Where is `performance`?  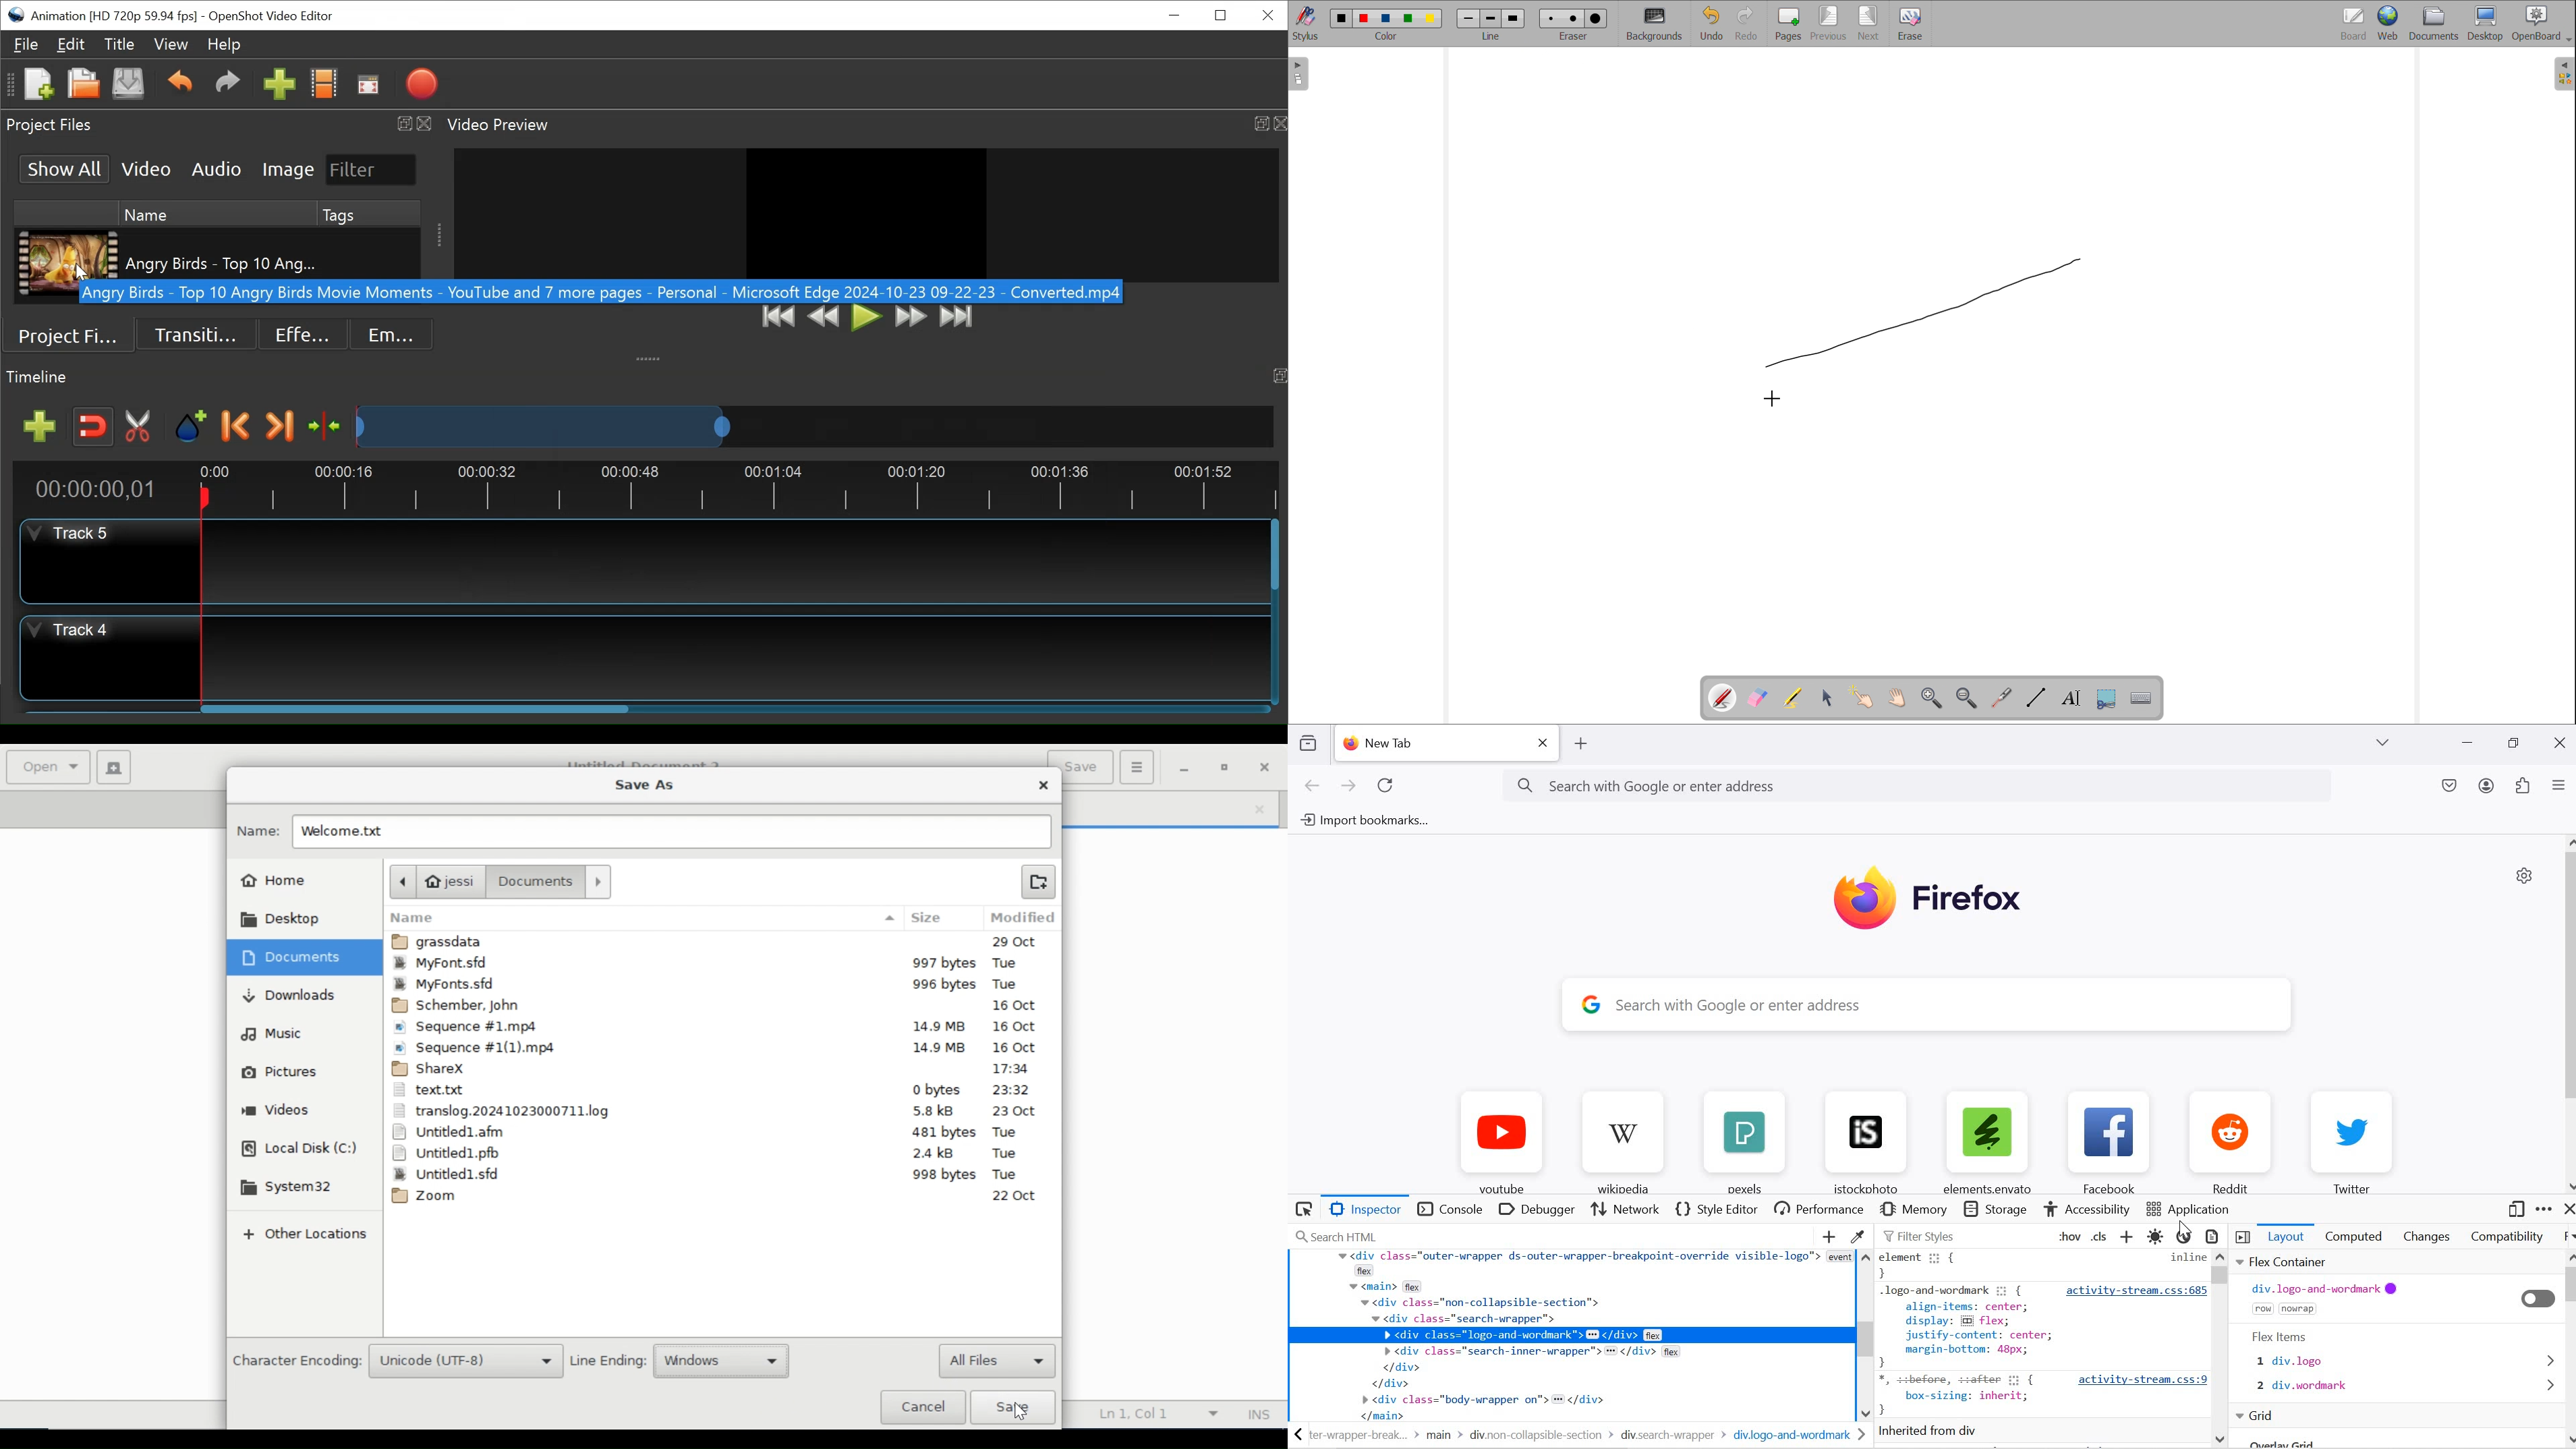 performance is located at coordinates (1823, 1210).